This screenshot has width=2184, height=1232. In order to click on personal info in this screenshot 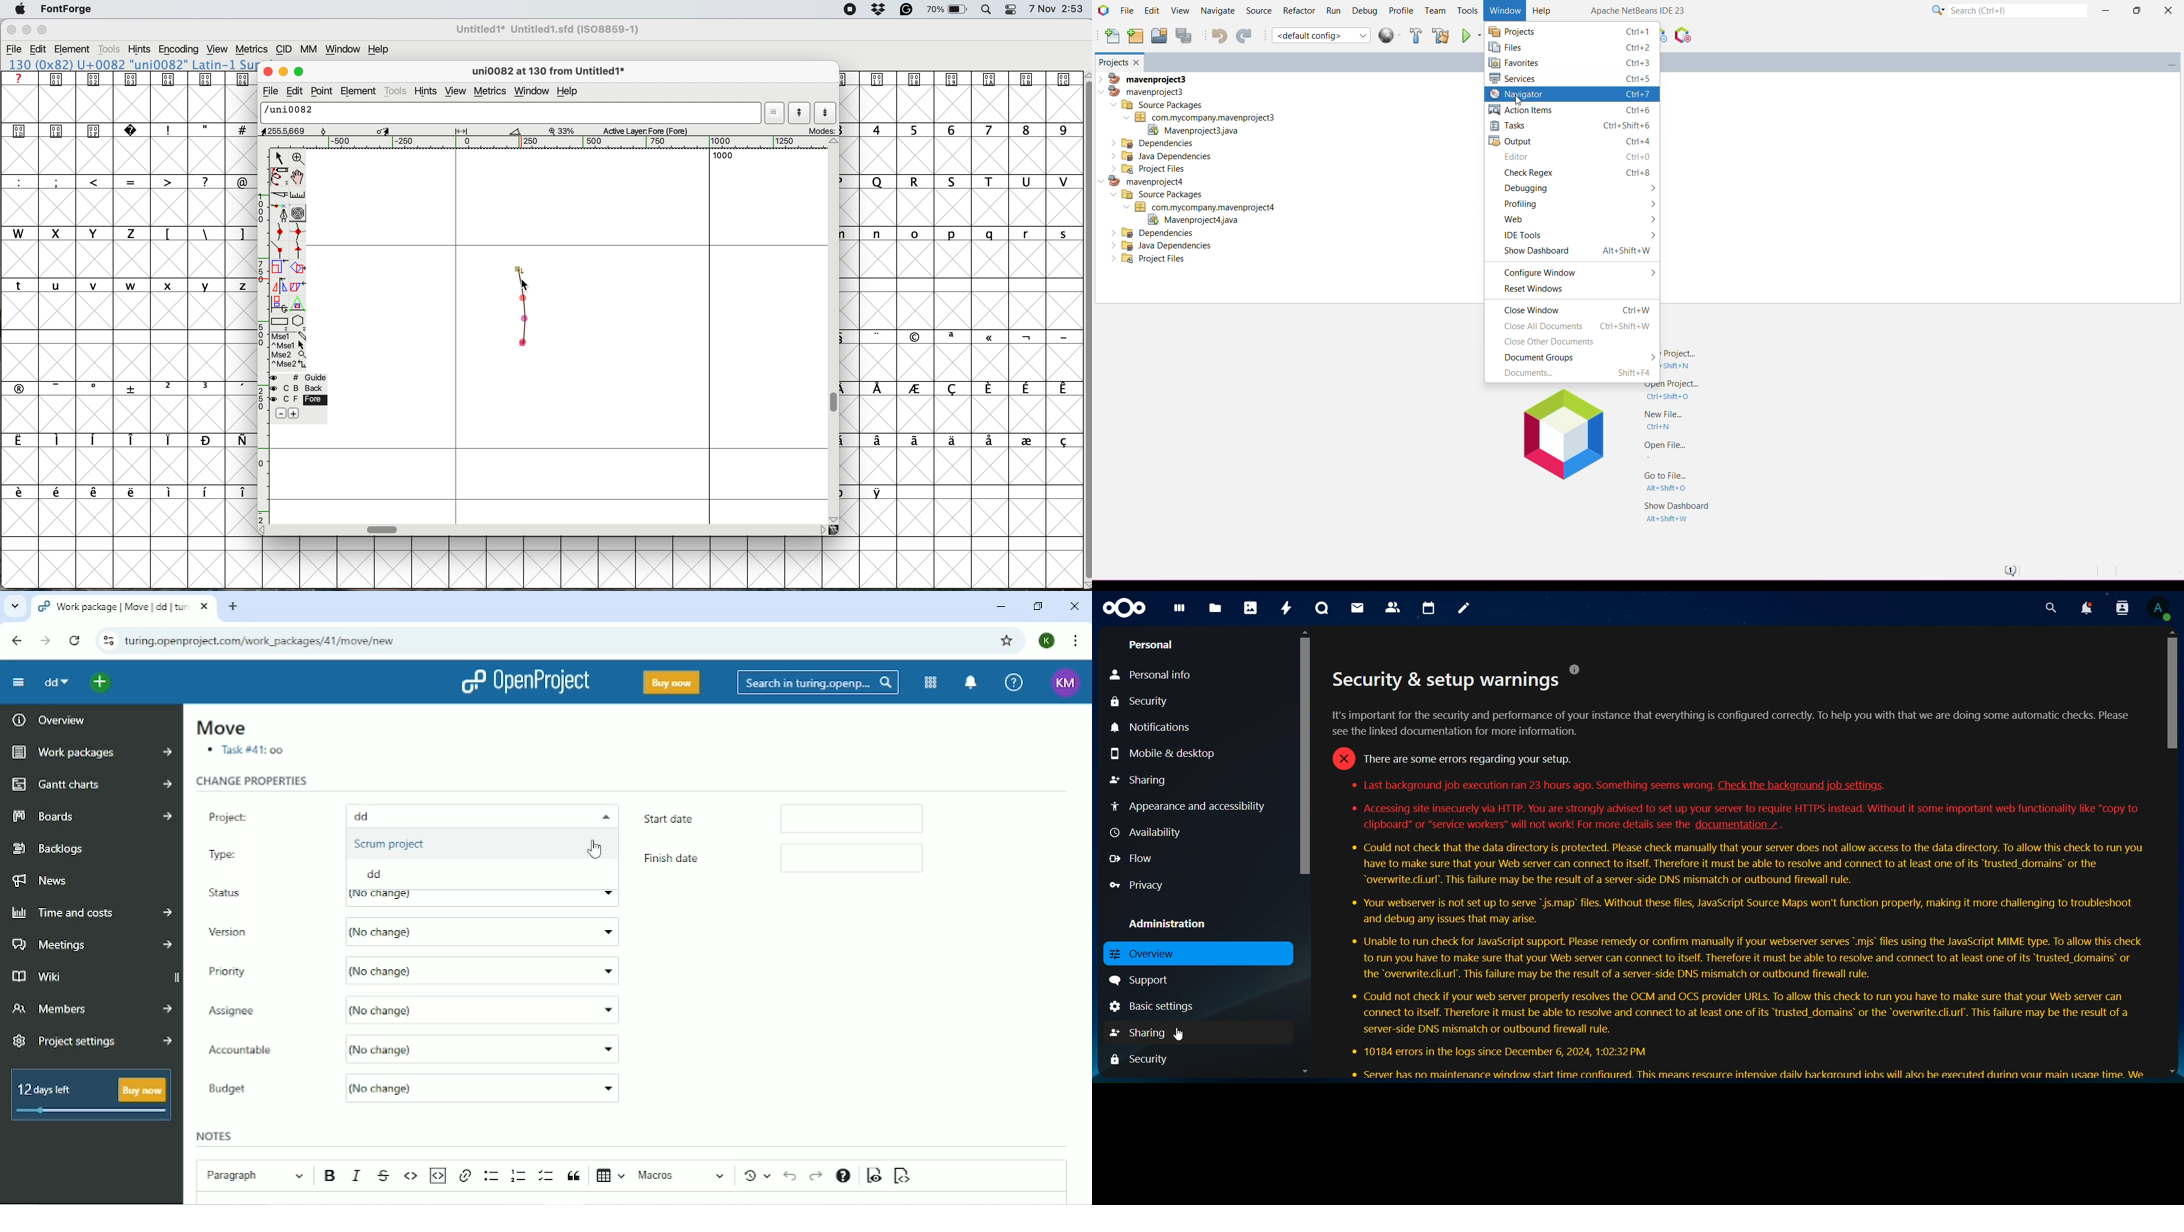, I will do `click(1155, 675)`.